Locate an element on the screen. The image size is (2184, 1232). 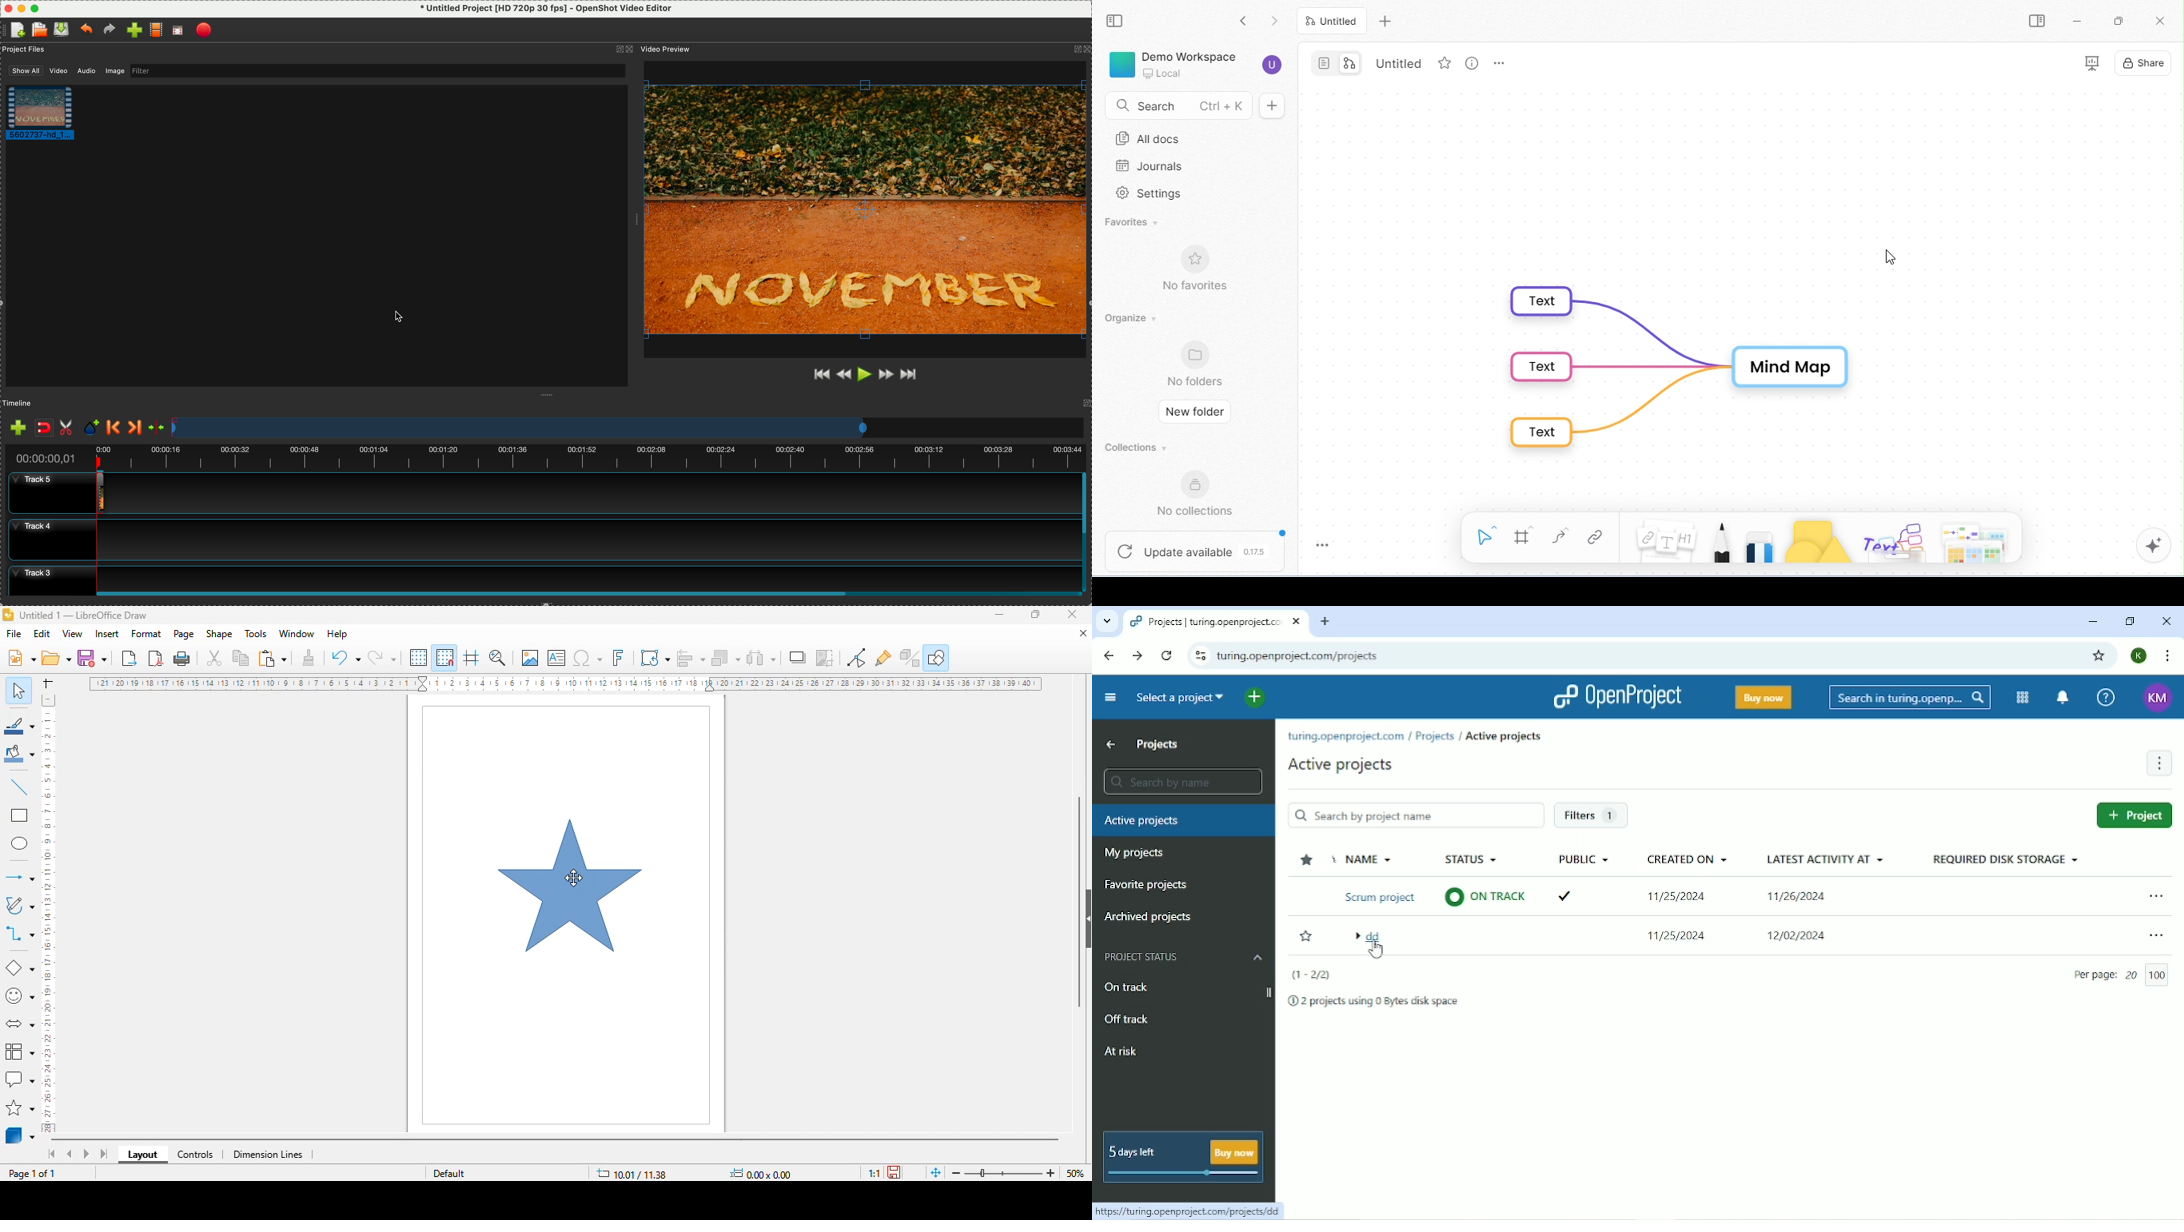
Active projects is located at coordinates (1182, 820).